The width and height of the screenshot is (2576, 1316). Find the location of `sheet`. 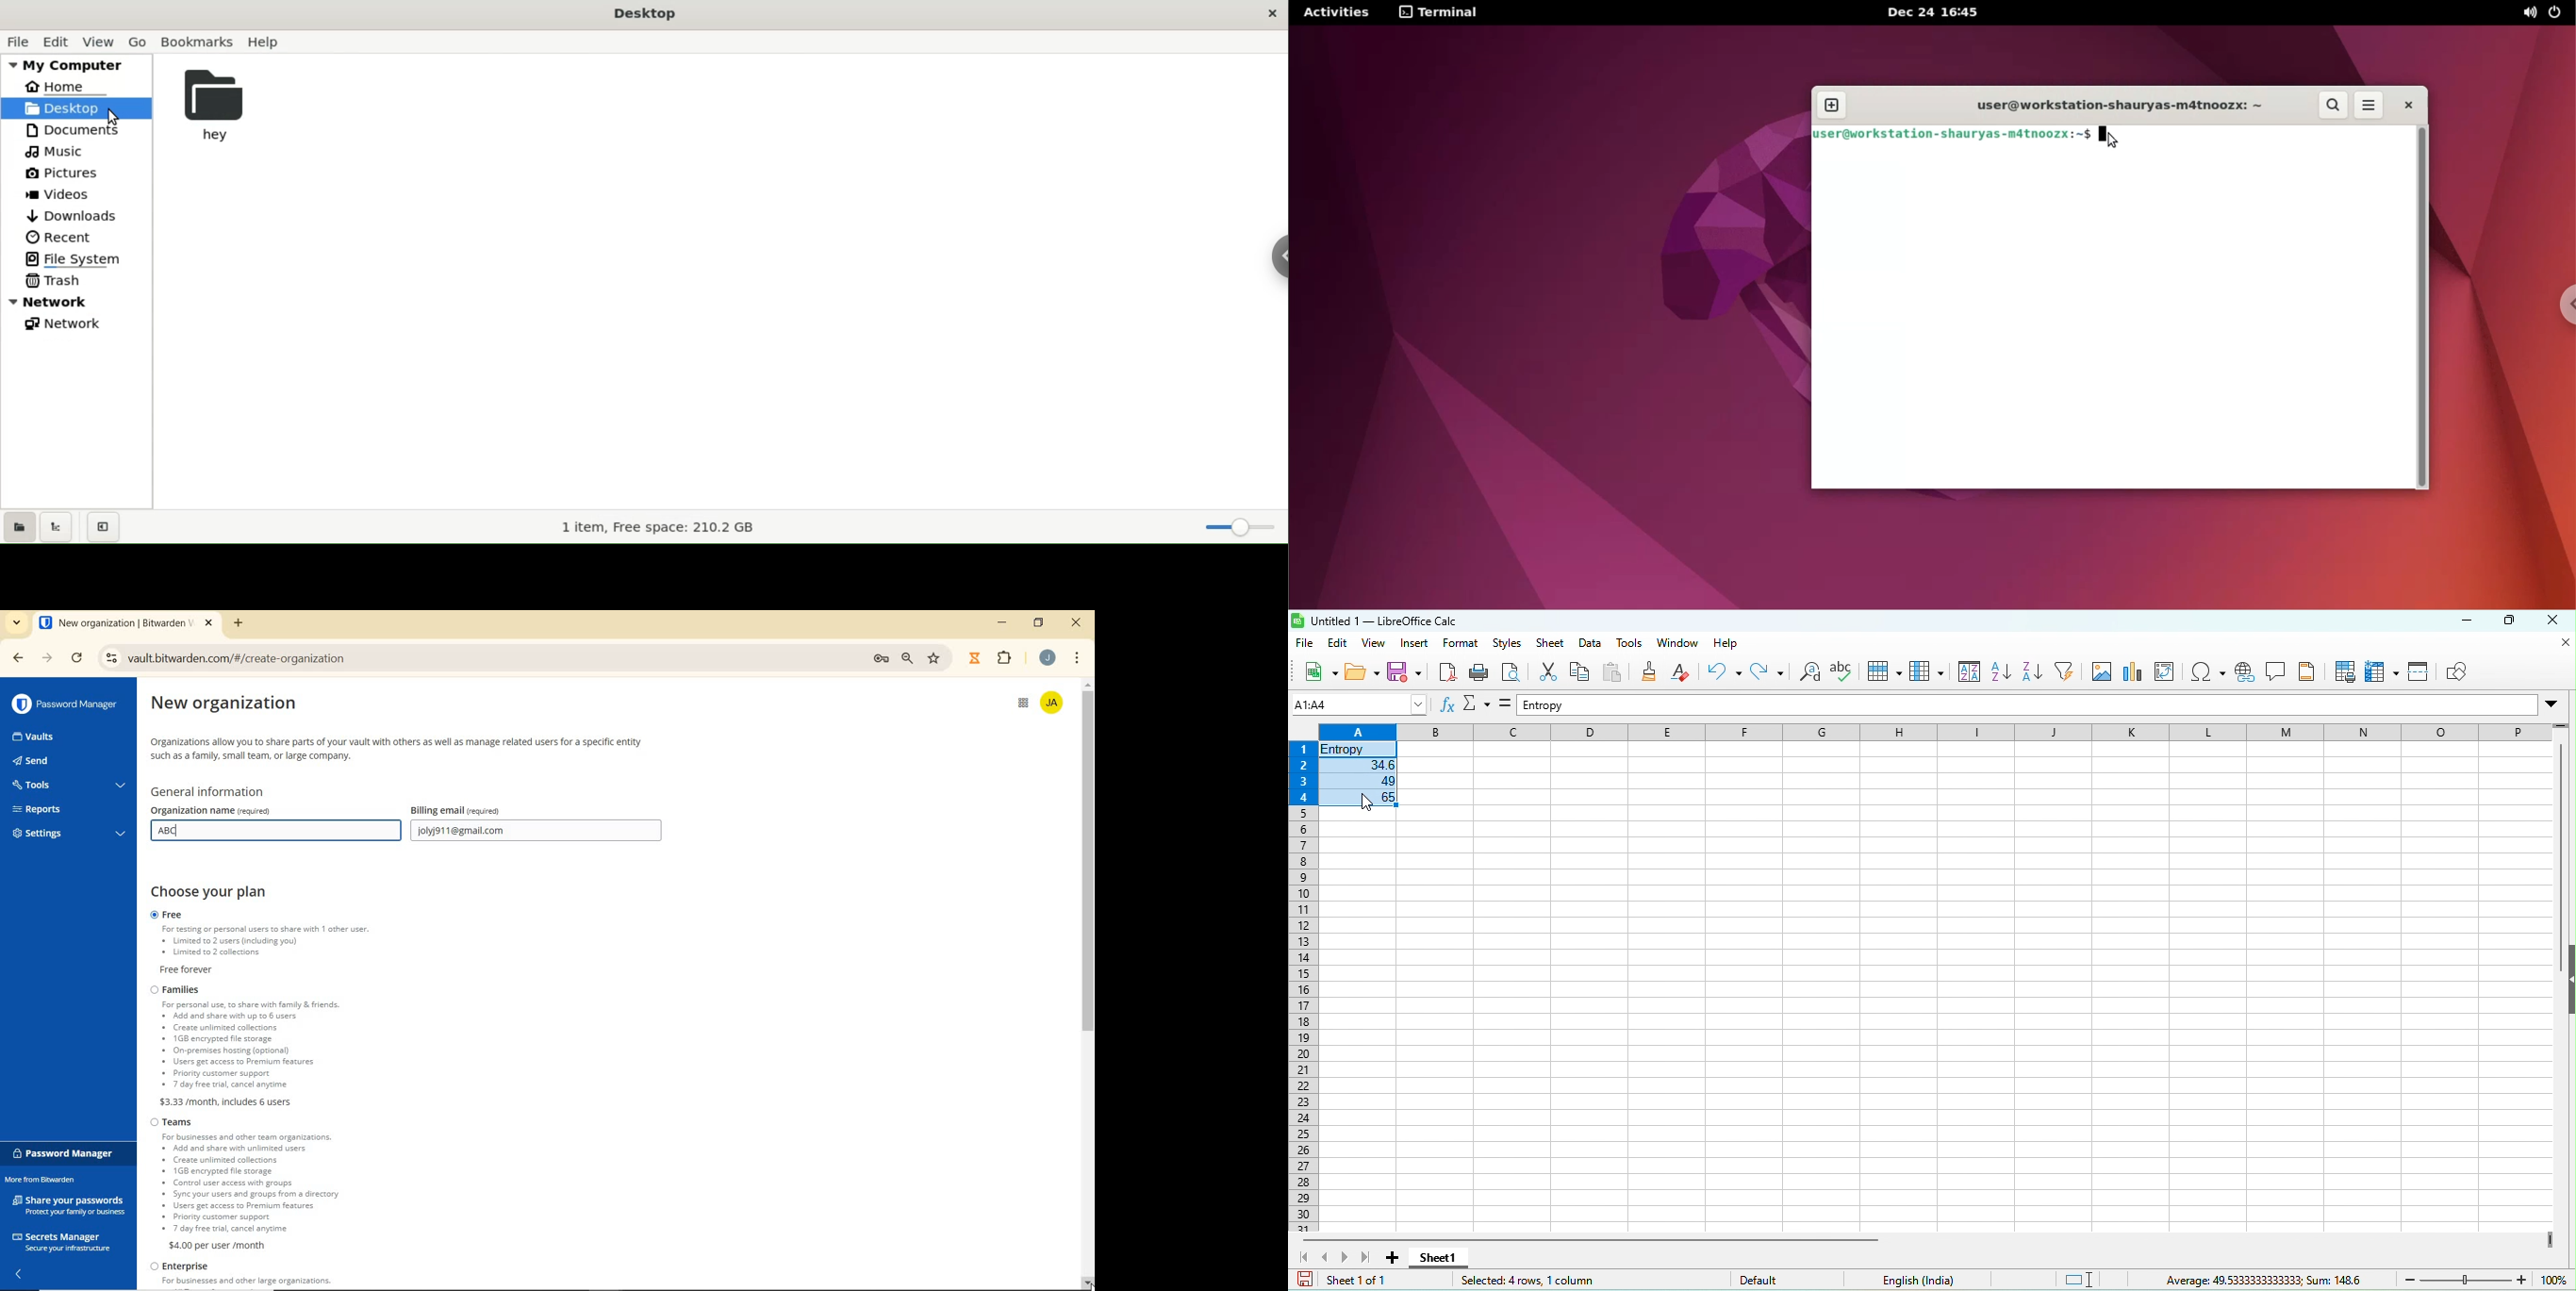

sheet is located at coordinates (1550, 645).